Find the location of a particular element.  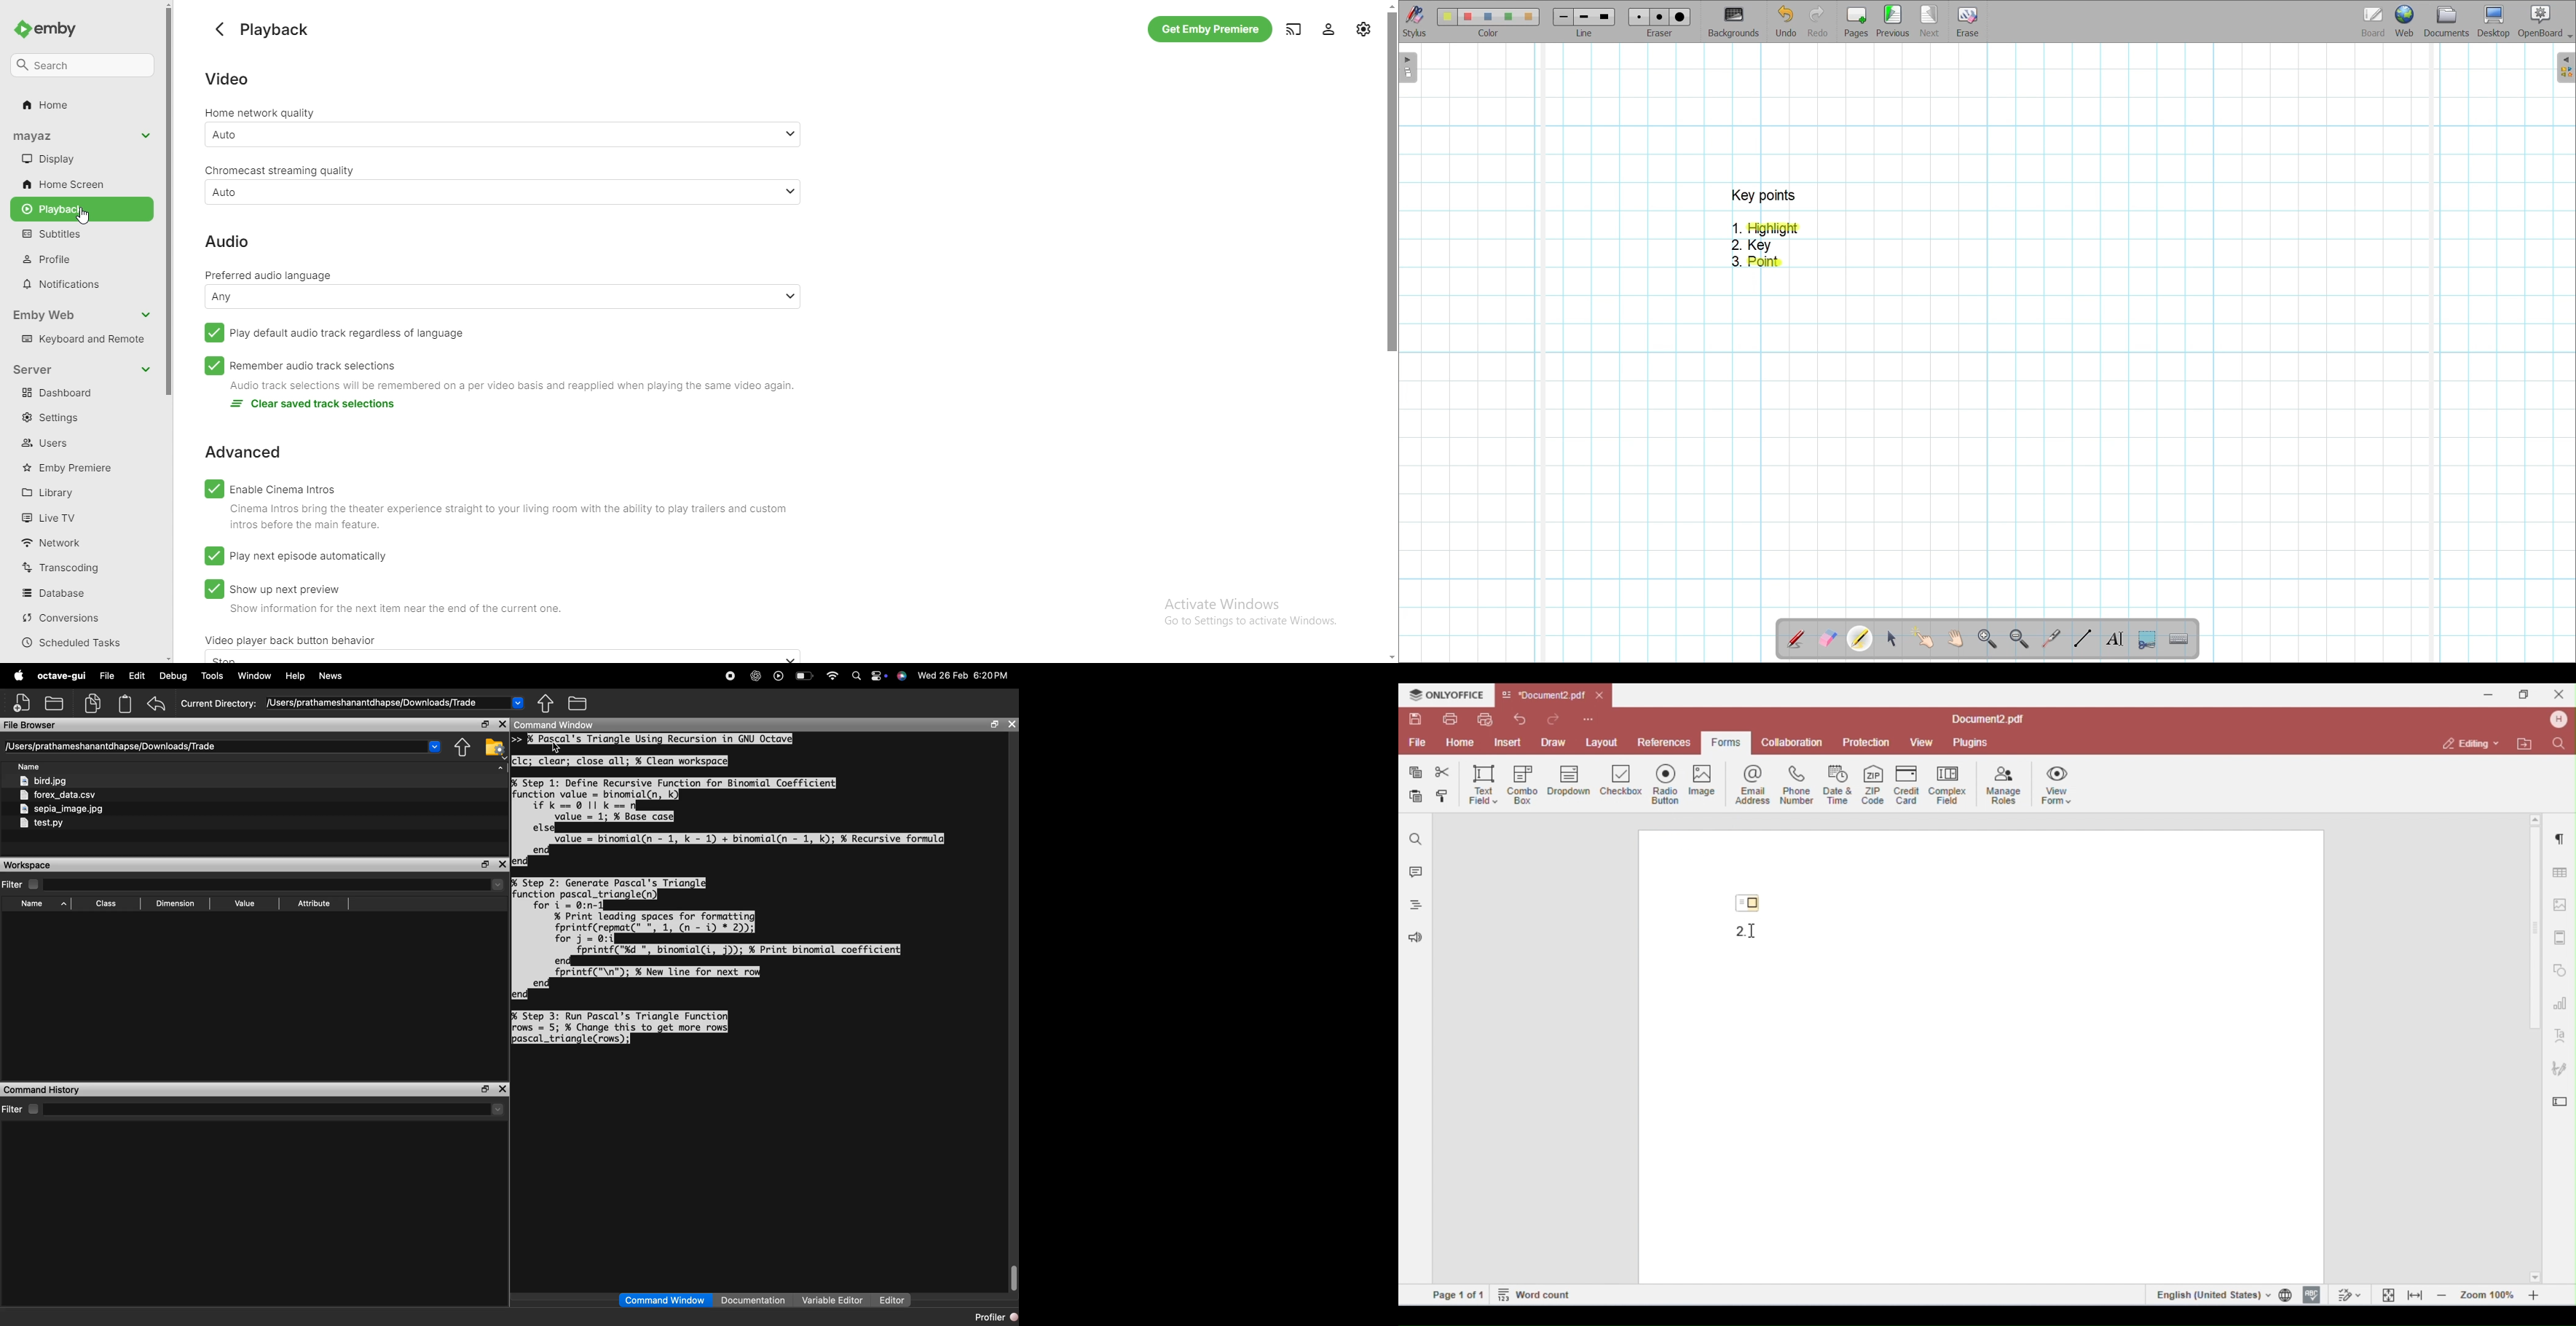

Documents is located at coordinates (2447, 21).